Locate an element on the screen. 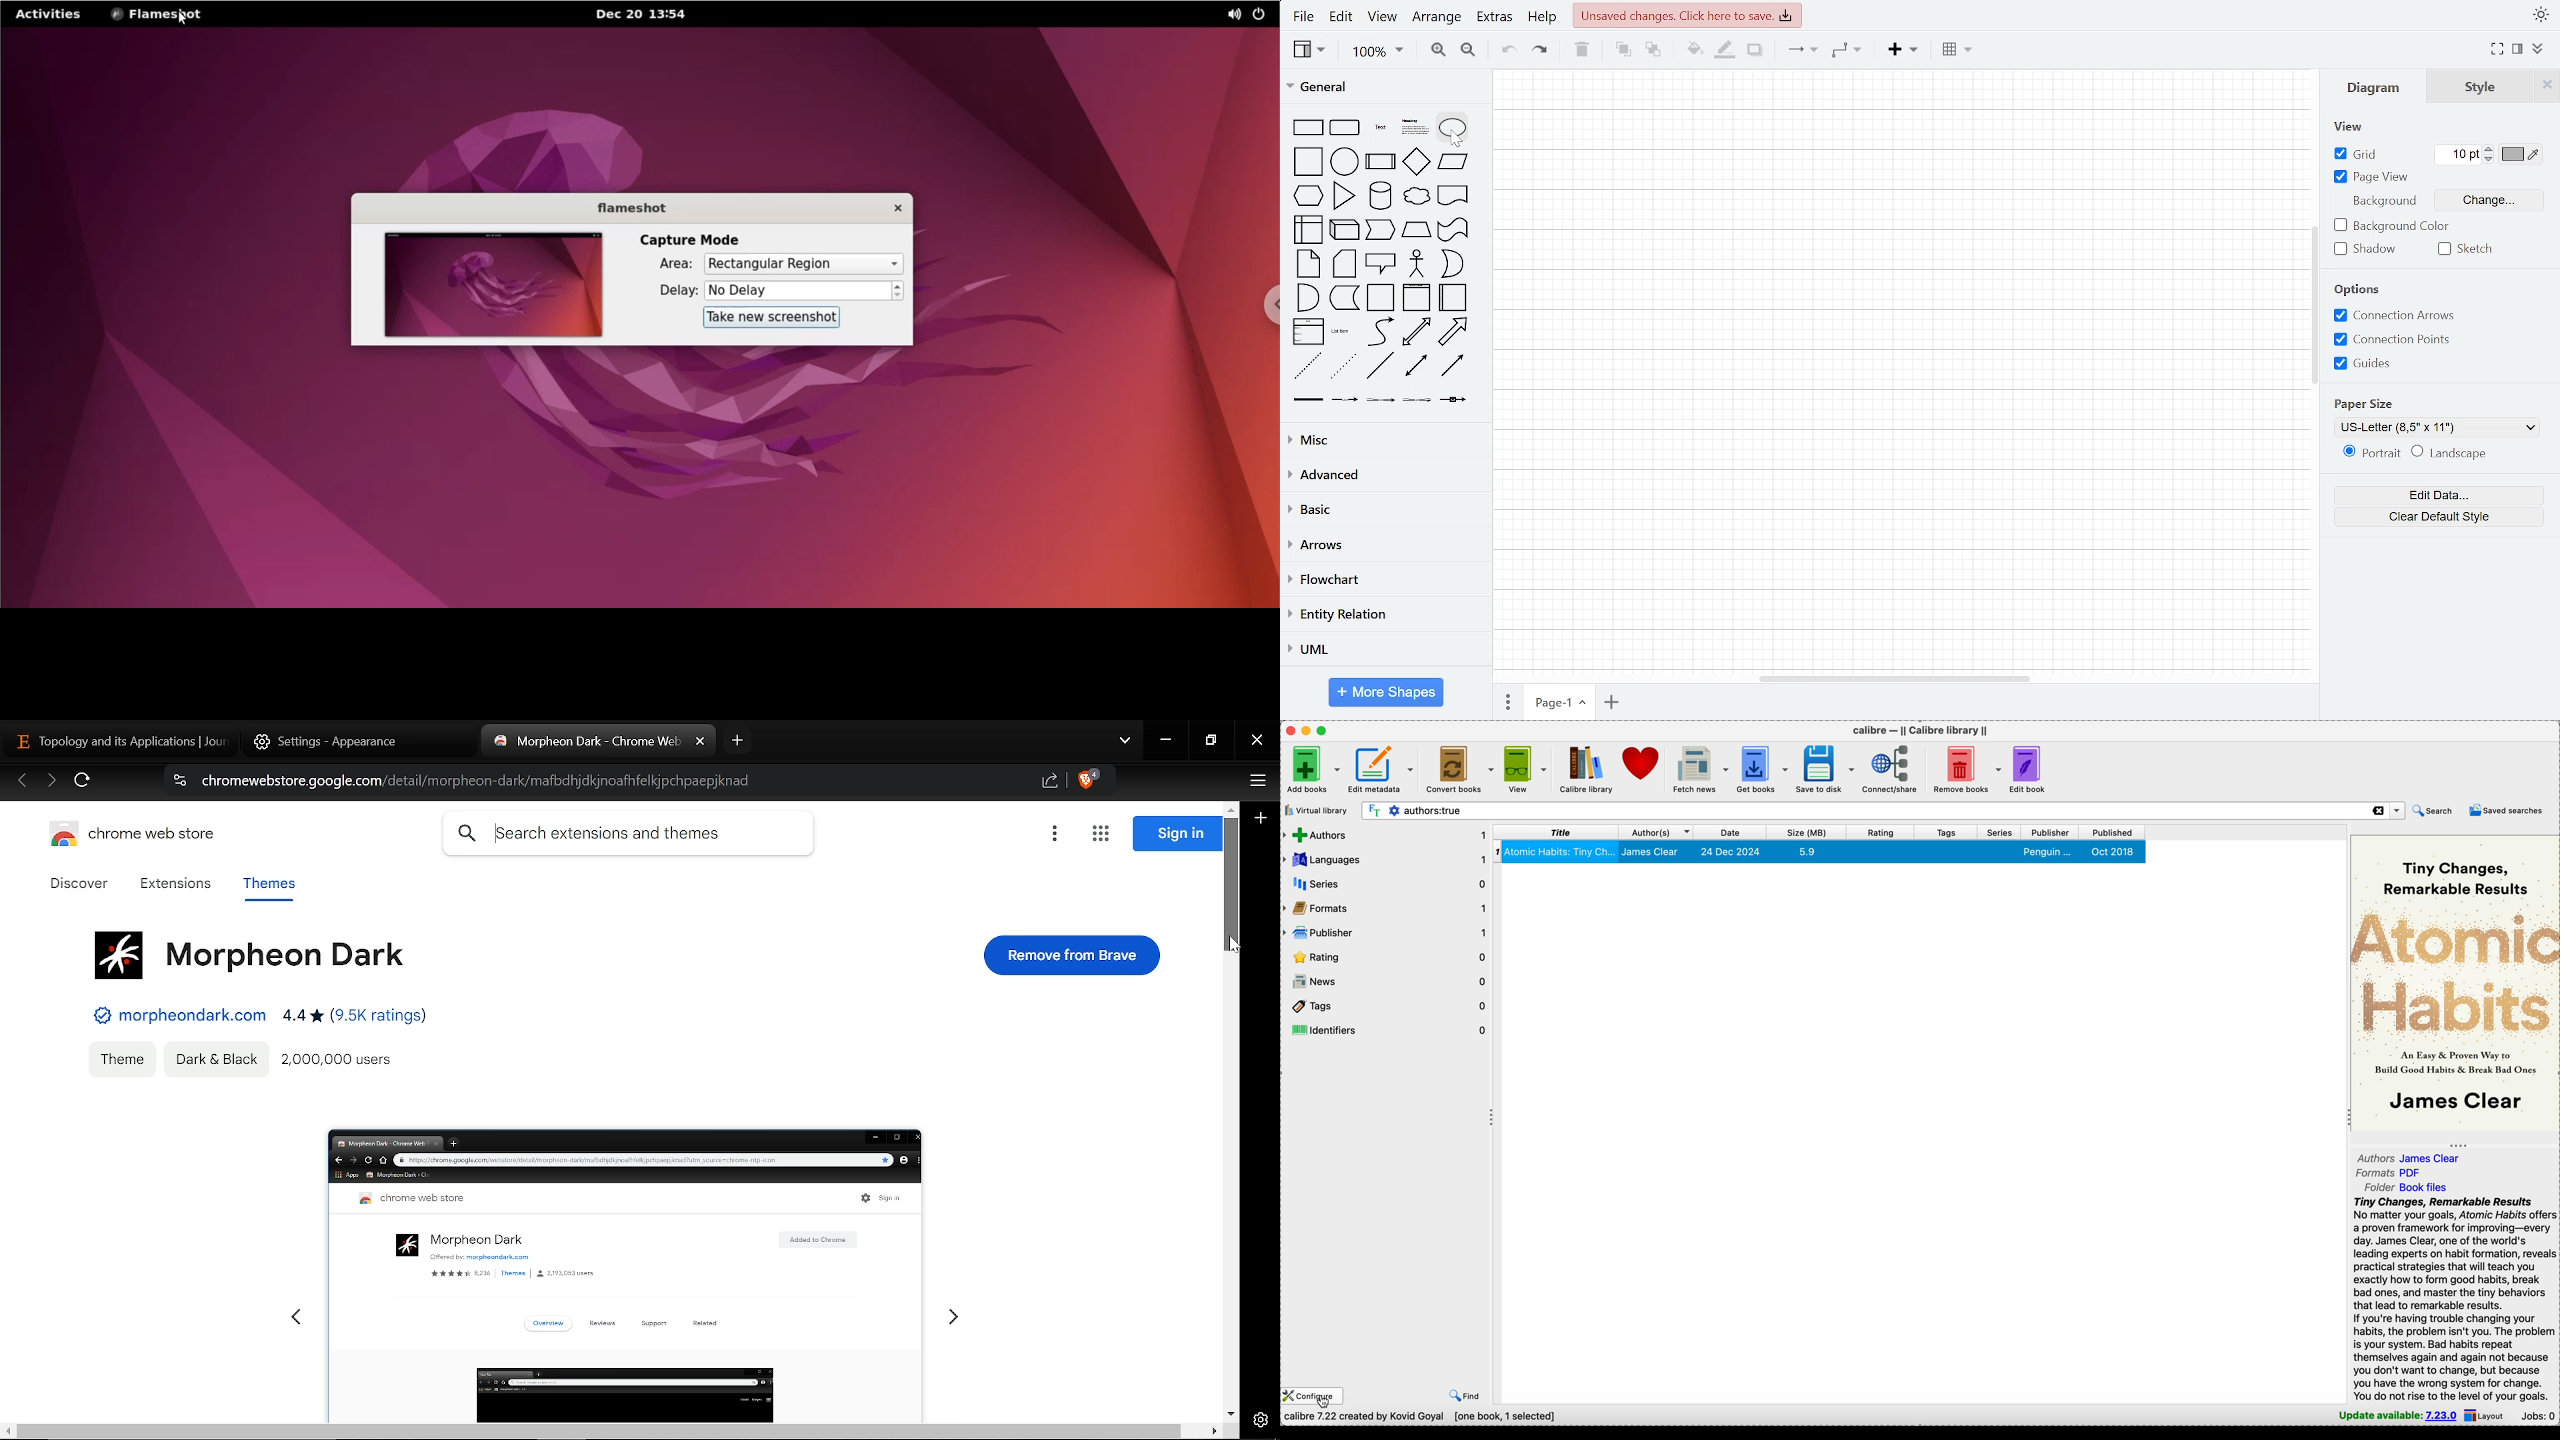 This screenshot has height=1456, width=2576. triangle is located at coordinates (1344, 196).